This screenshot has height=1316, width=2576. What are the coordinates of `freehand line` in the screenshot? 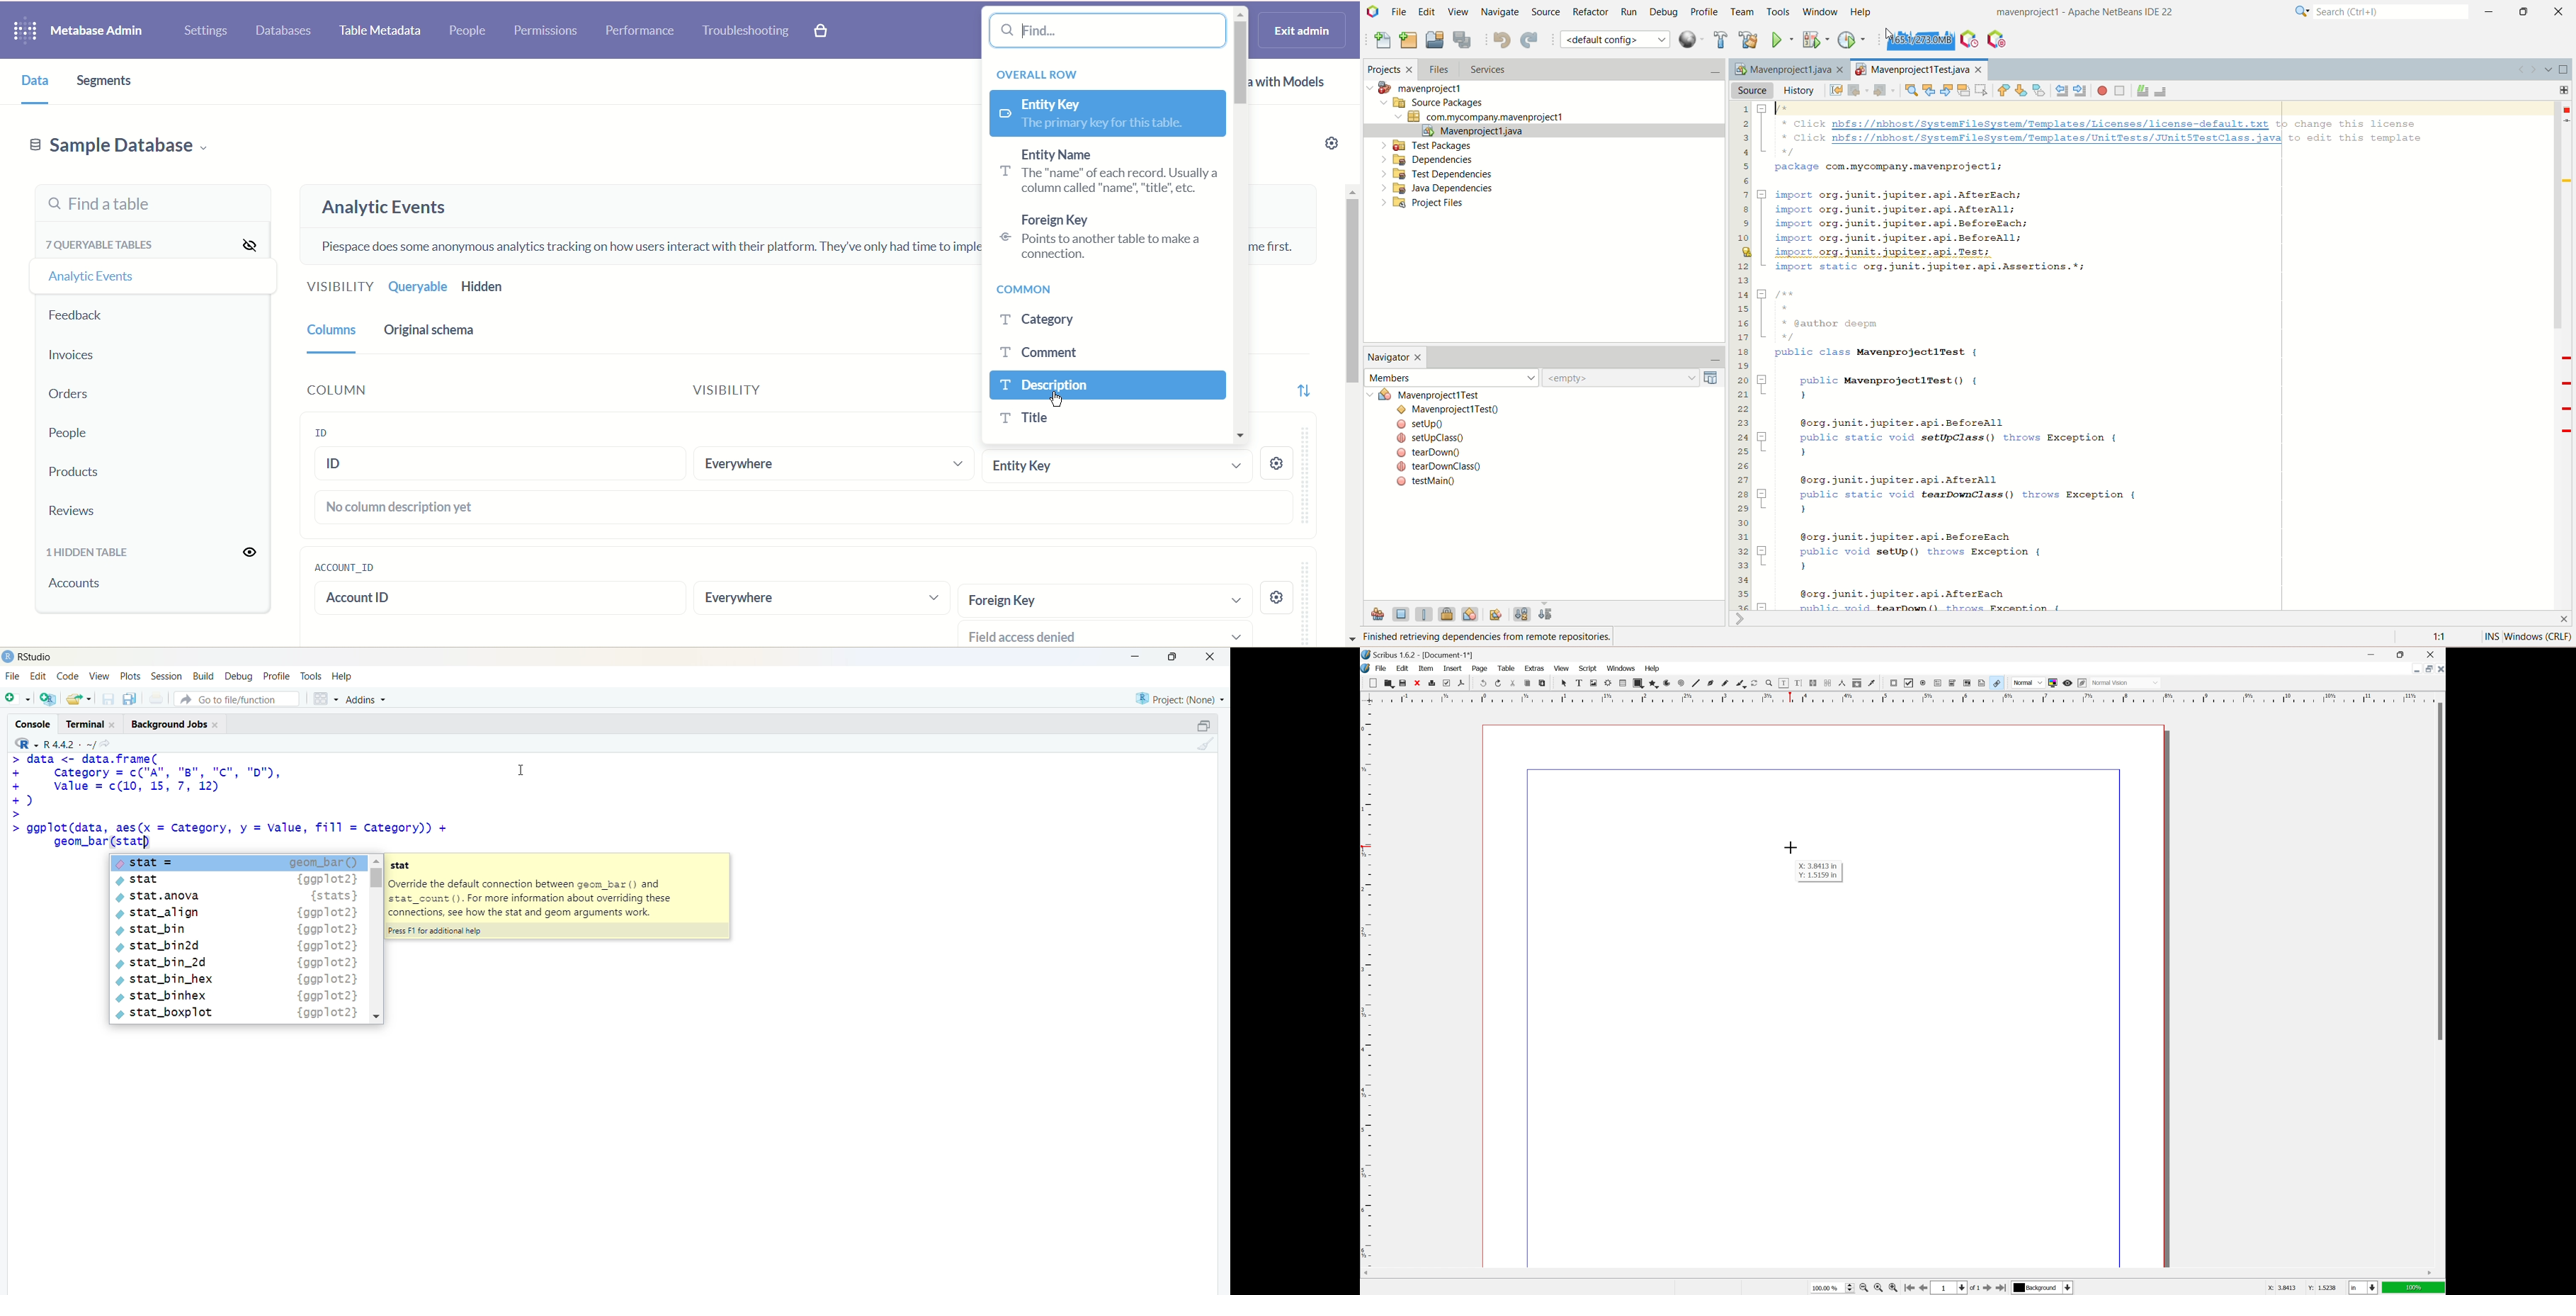 It's located at (1725, 684).